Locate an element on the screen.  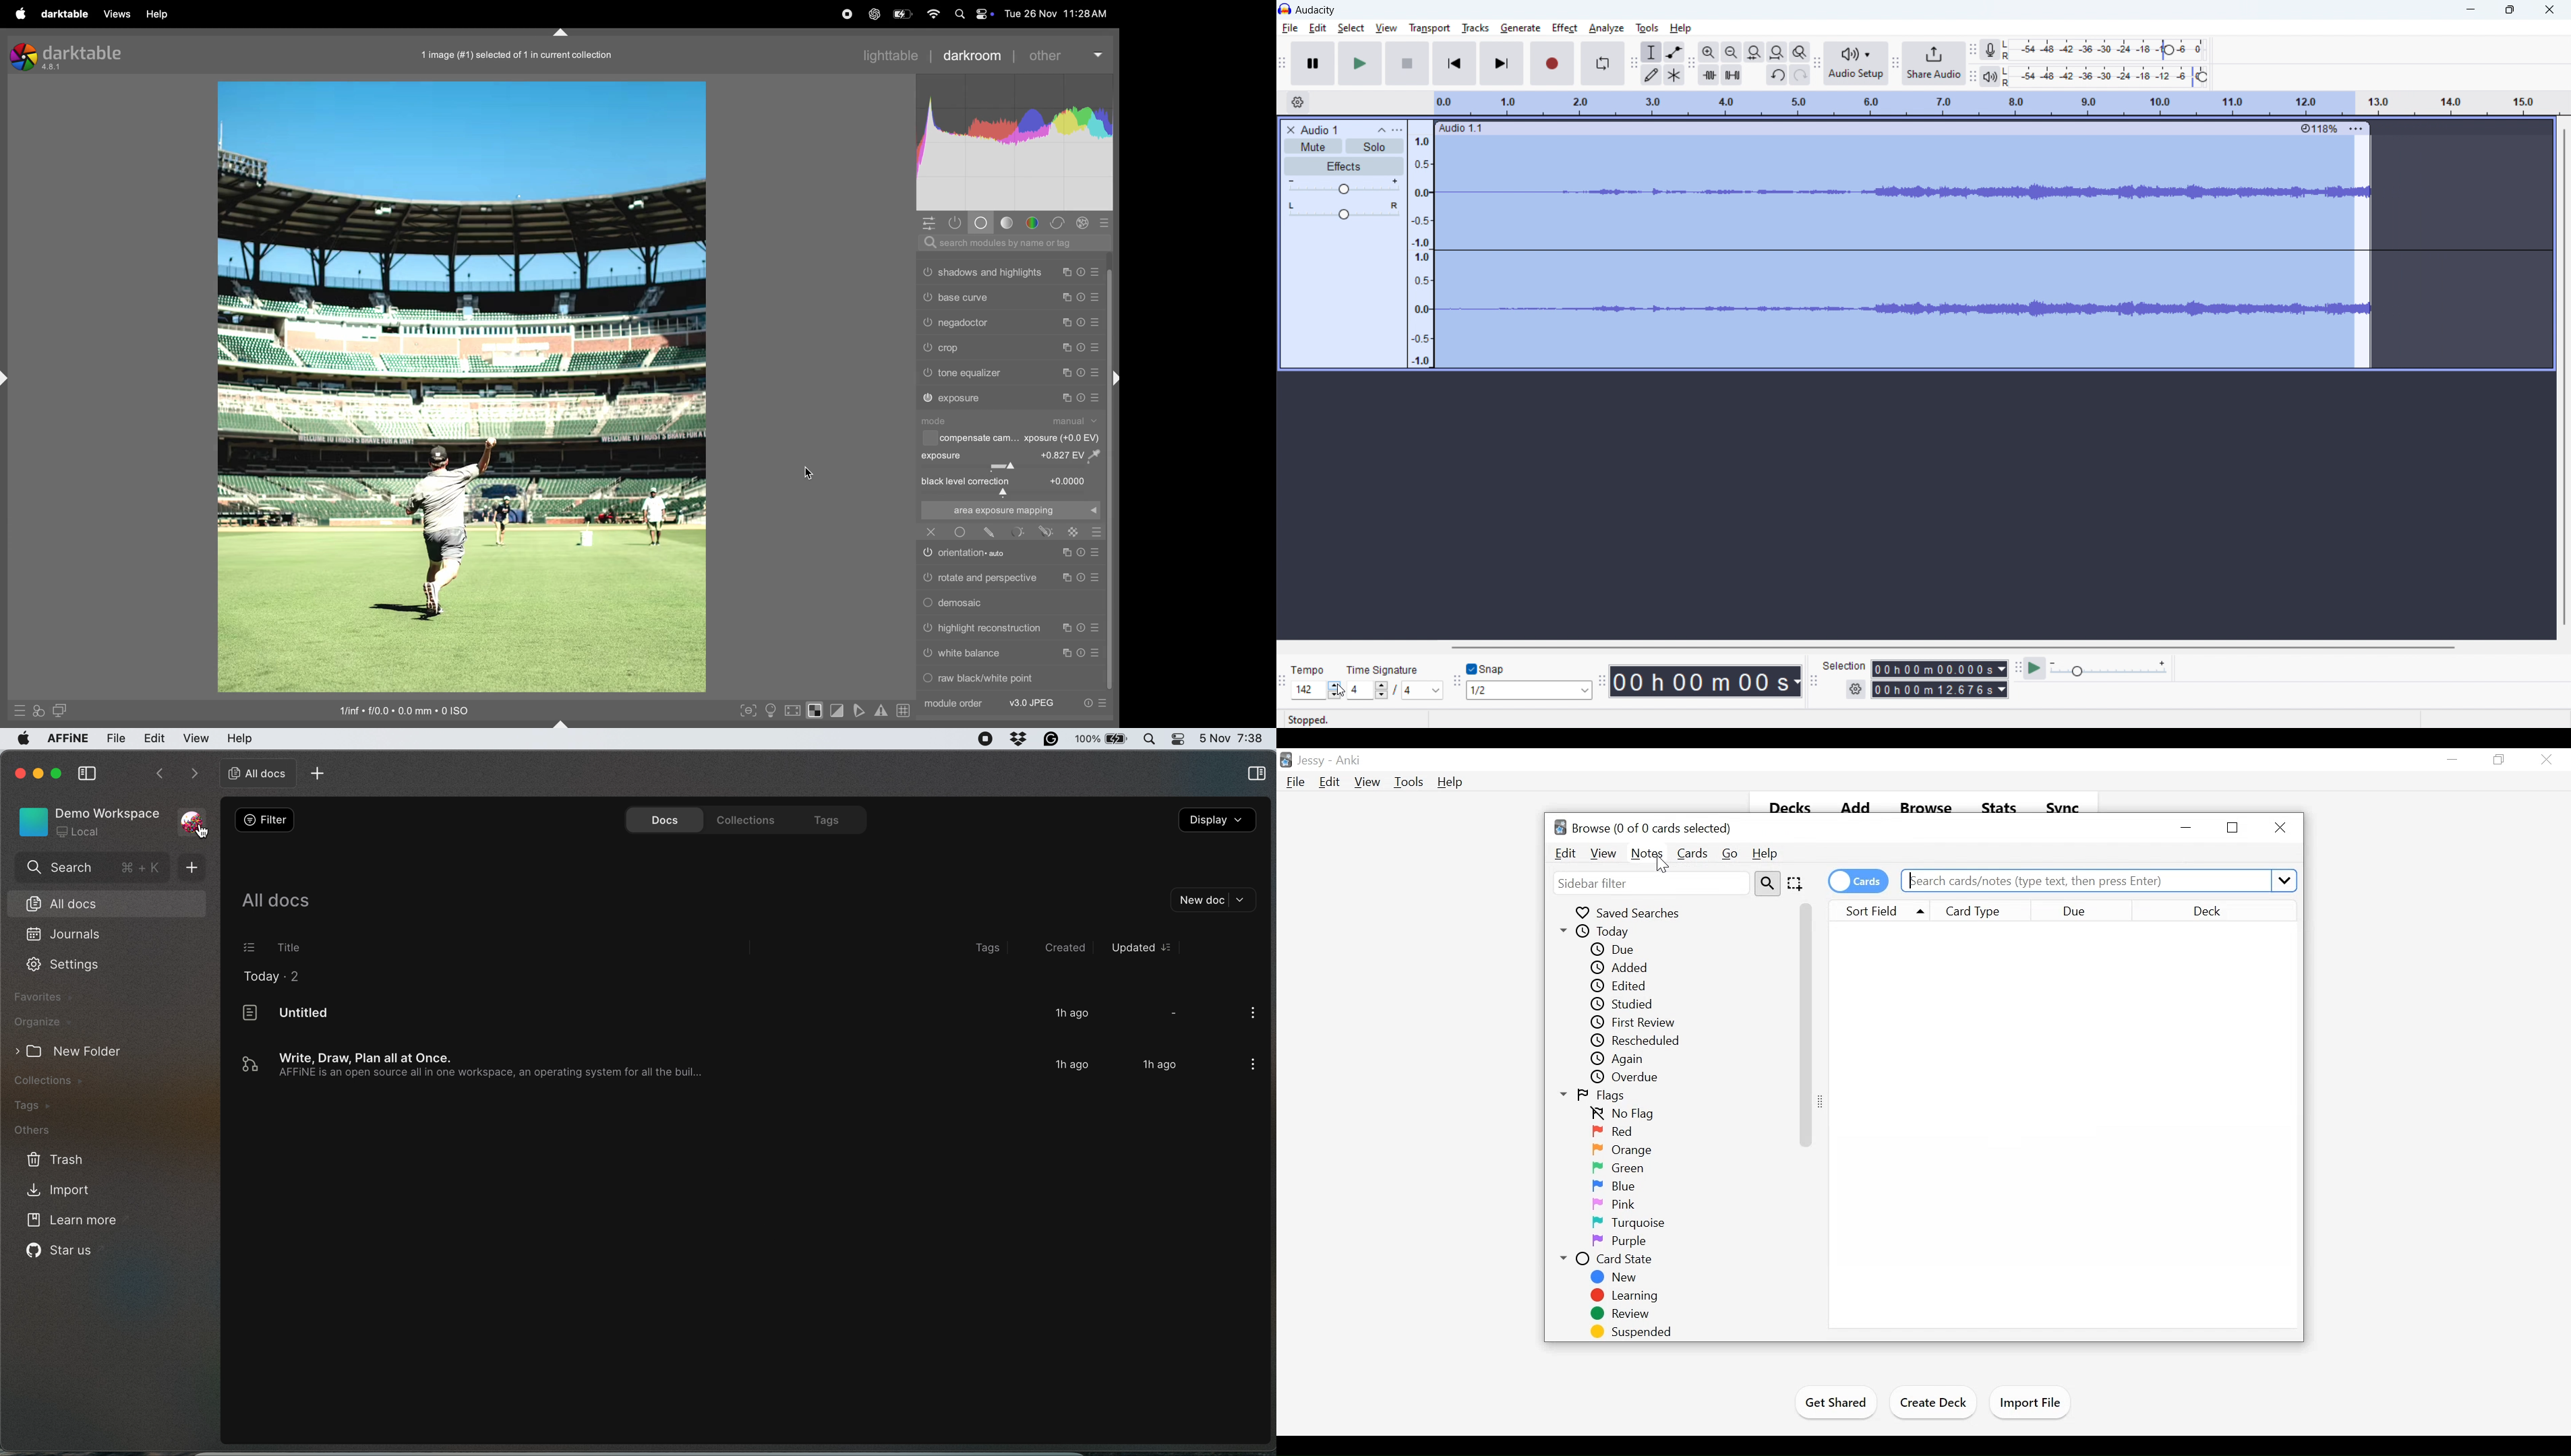
view is located at coordinates (198, 738).